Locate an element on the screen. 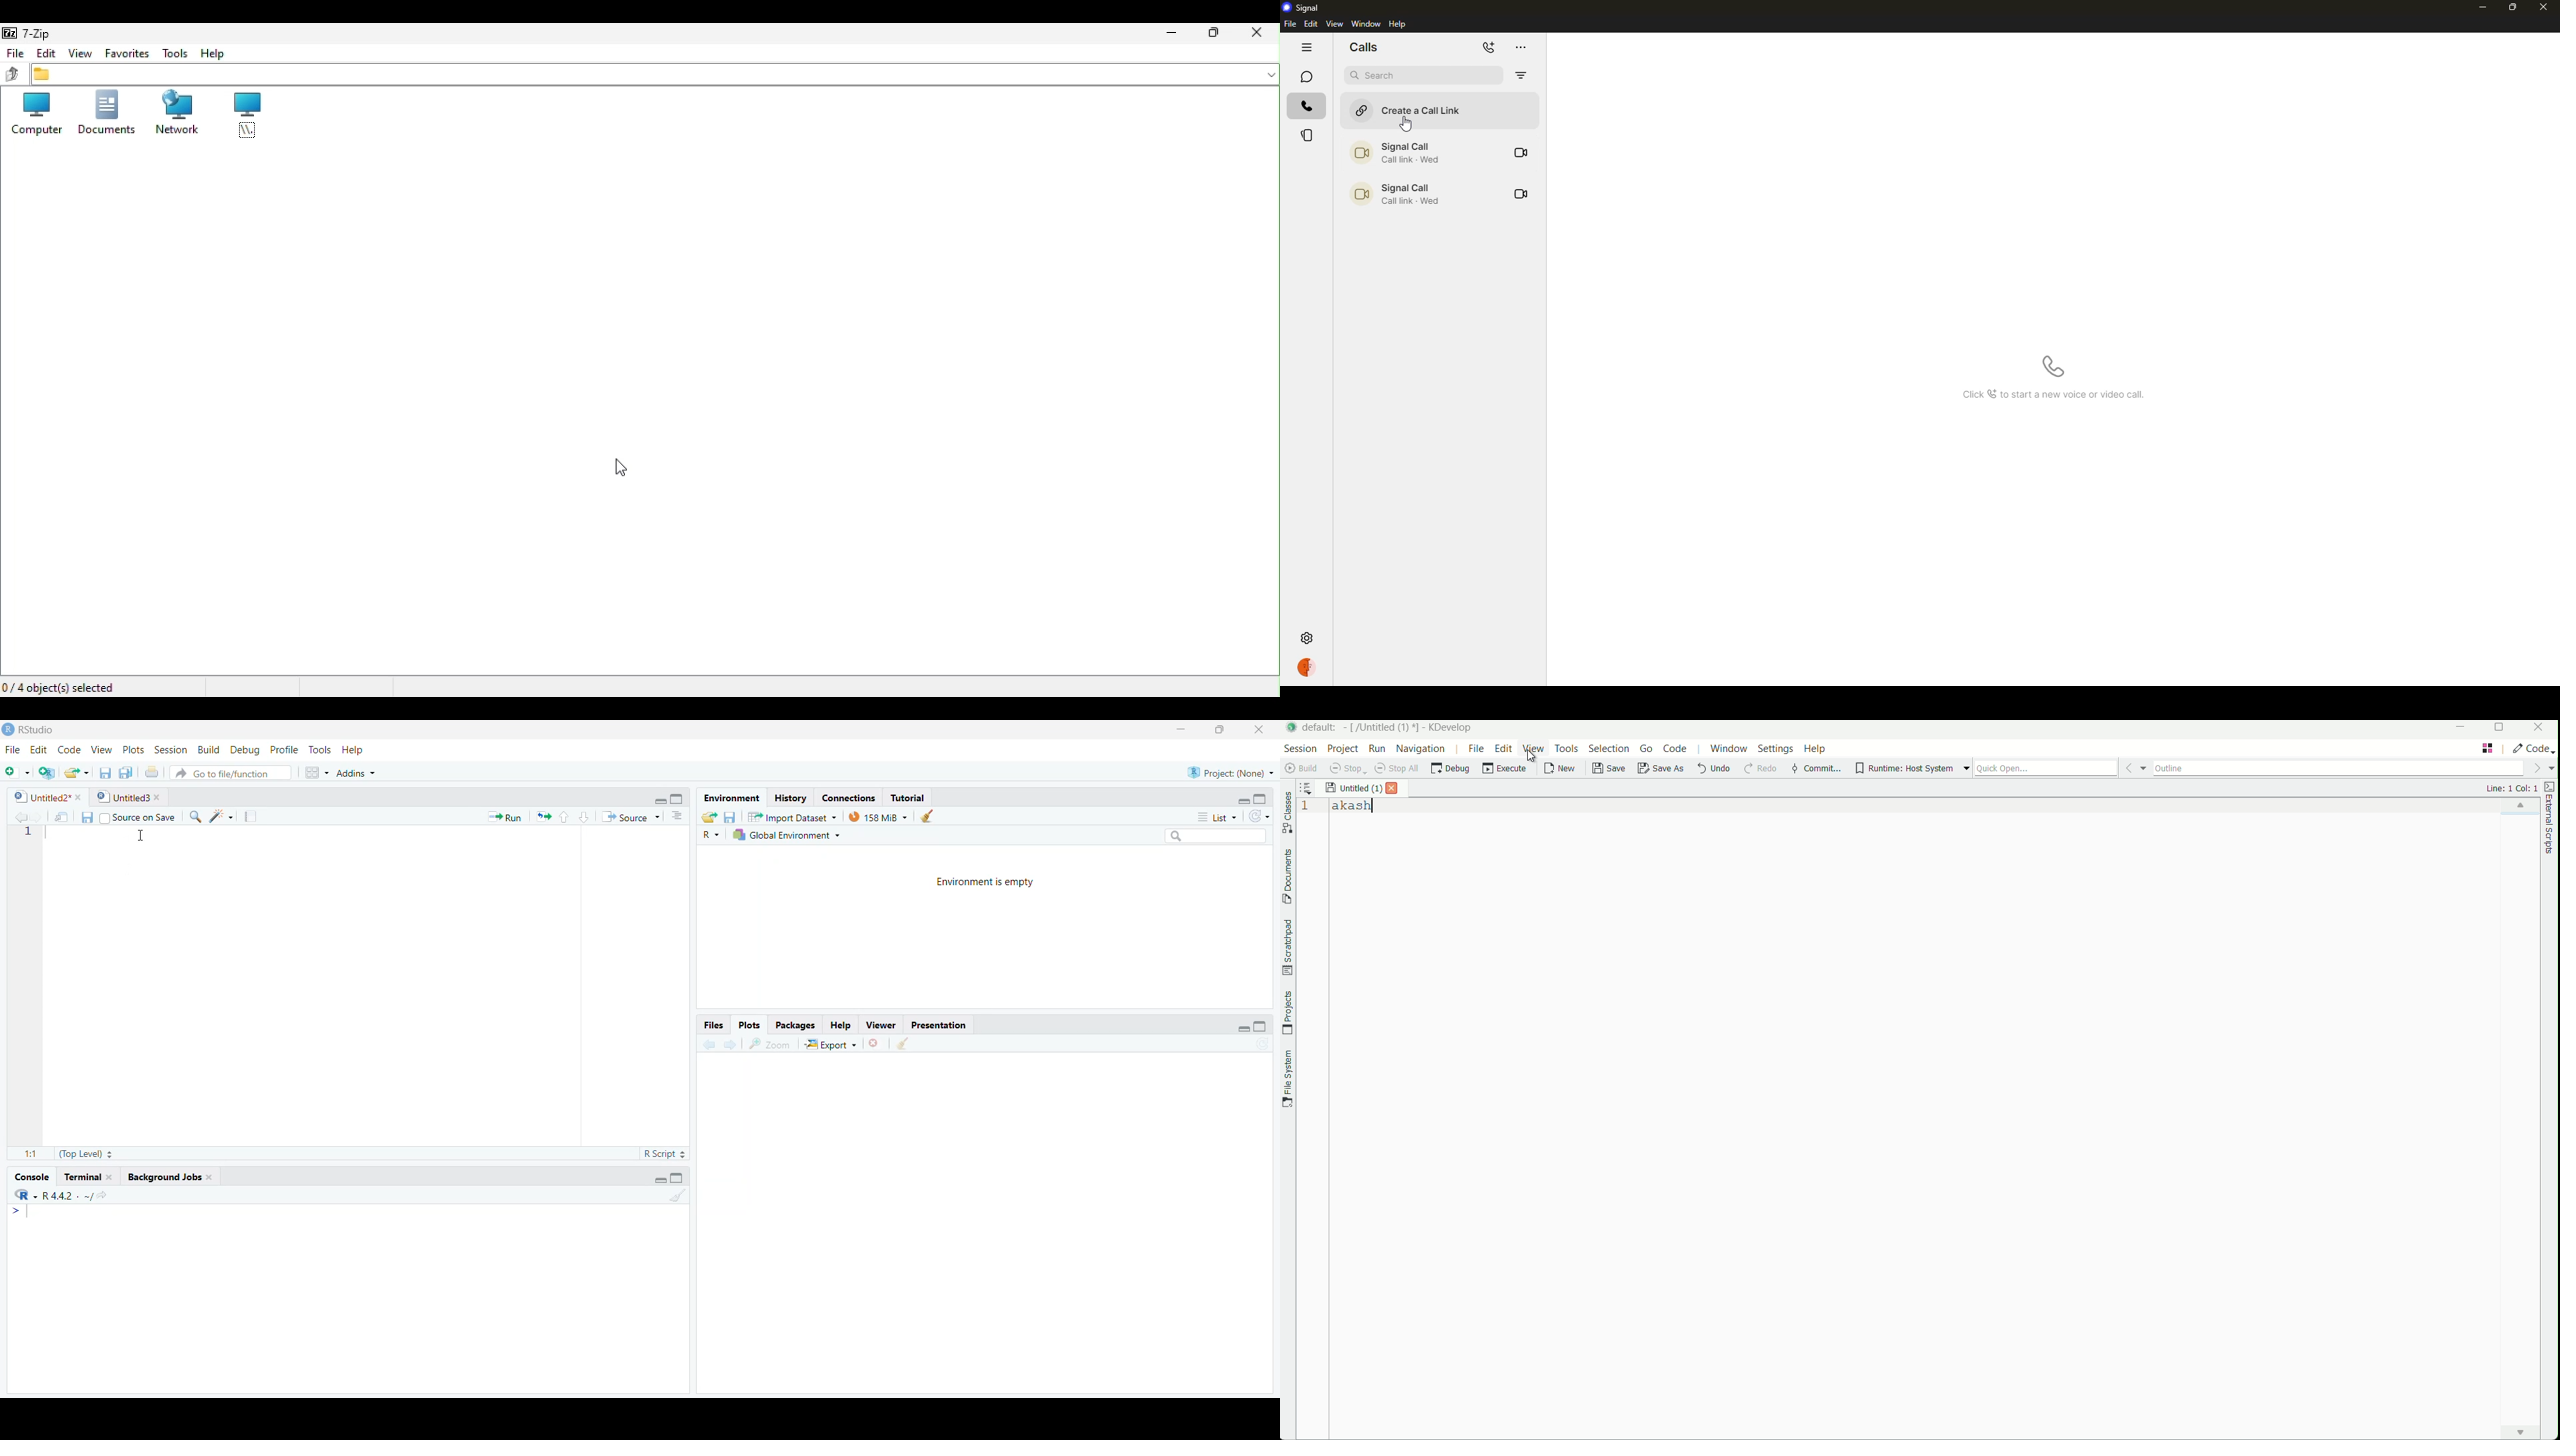 This screenshot has height=1456, width=2576. View is located at coordinates (102, 747).